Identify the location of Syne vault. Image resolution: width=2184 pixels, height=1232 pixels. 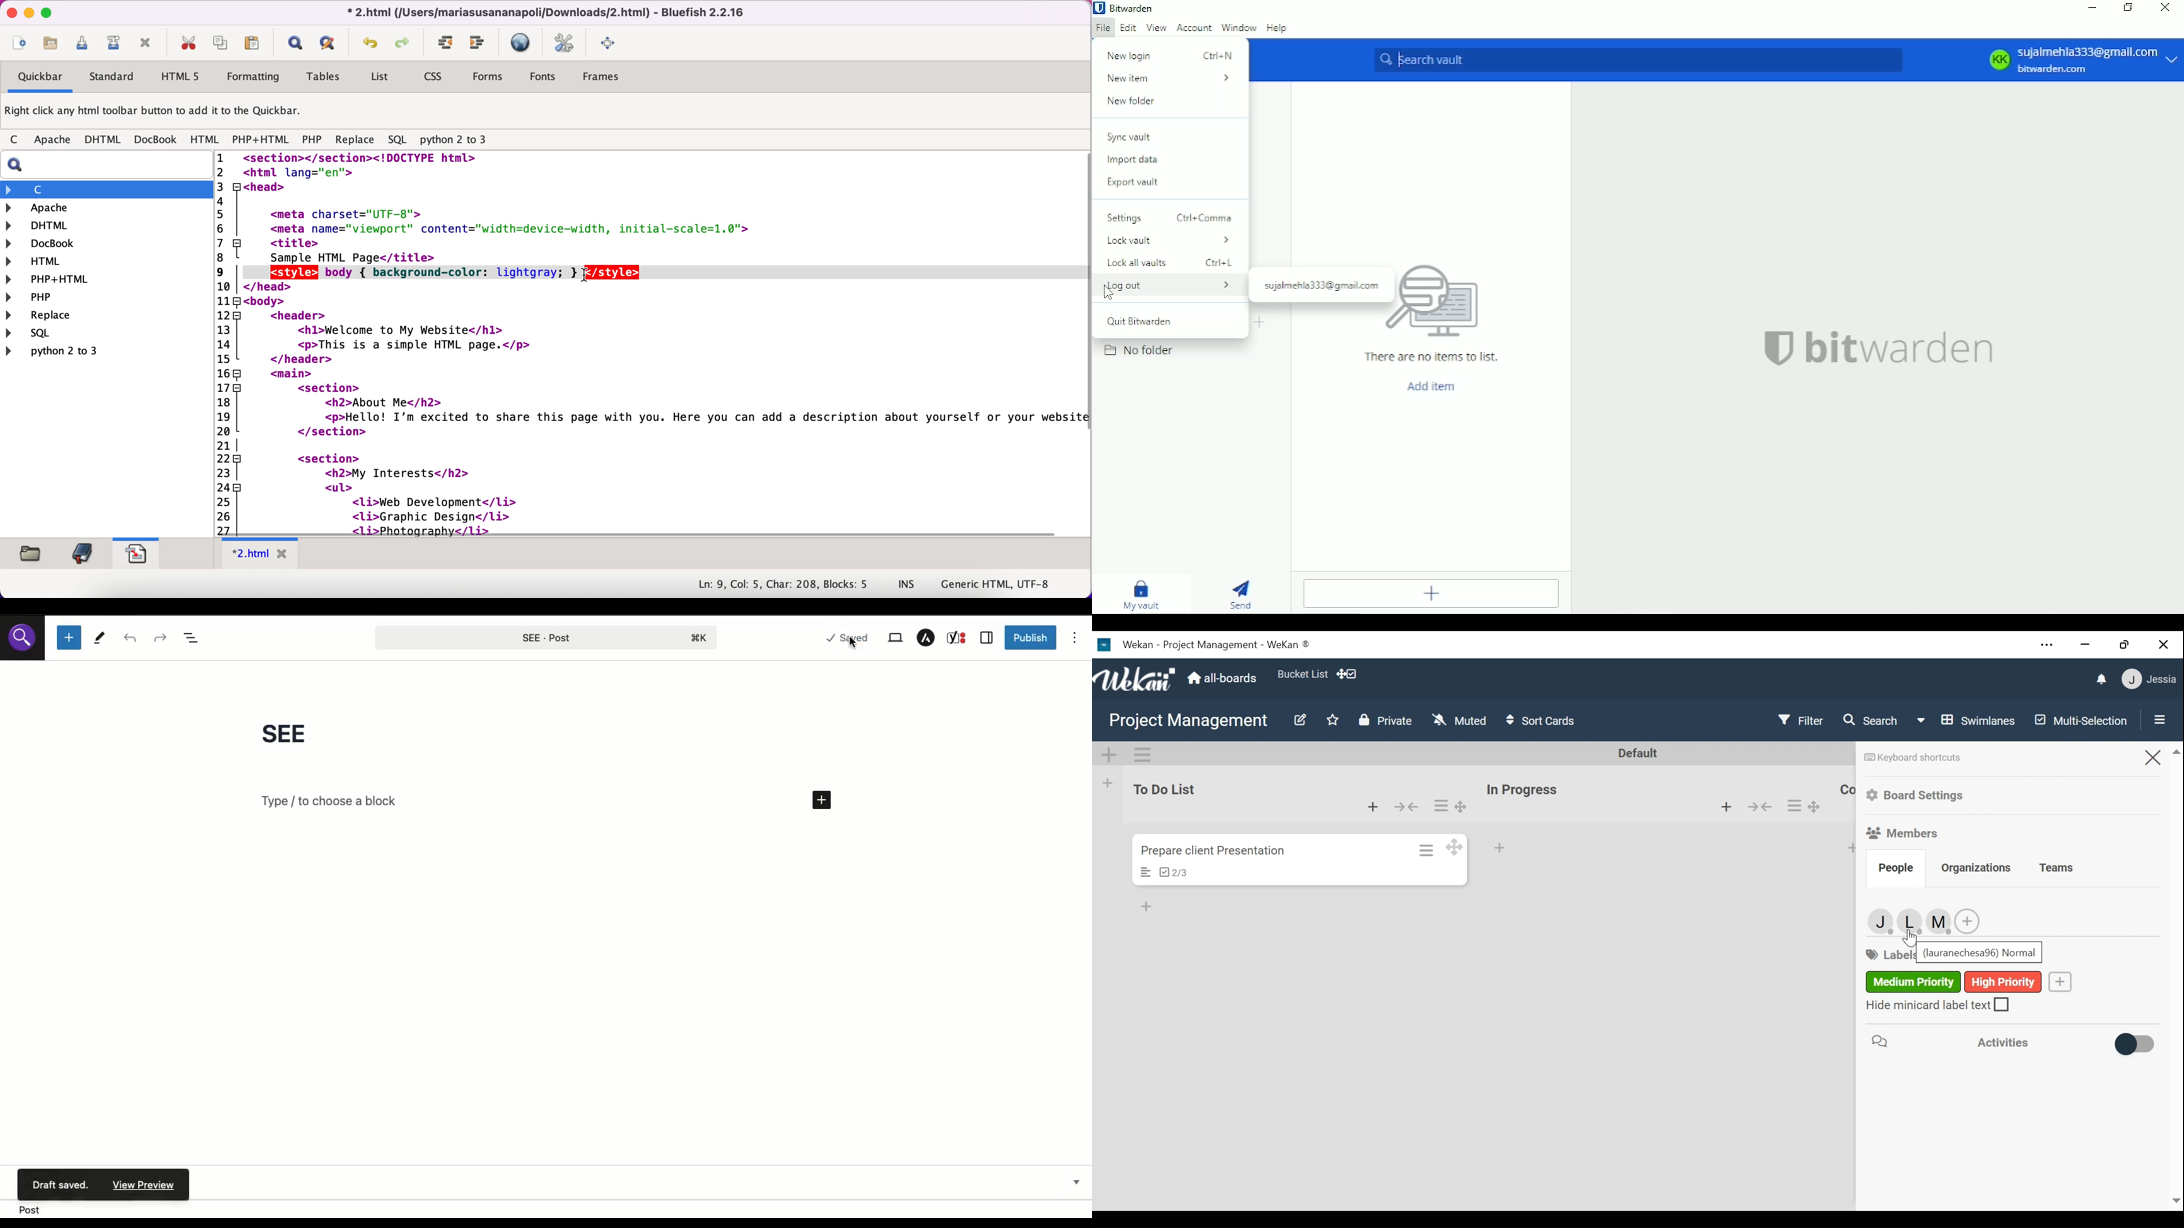
(1131, 137).